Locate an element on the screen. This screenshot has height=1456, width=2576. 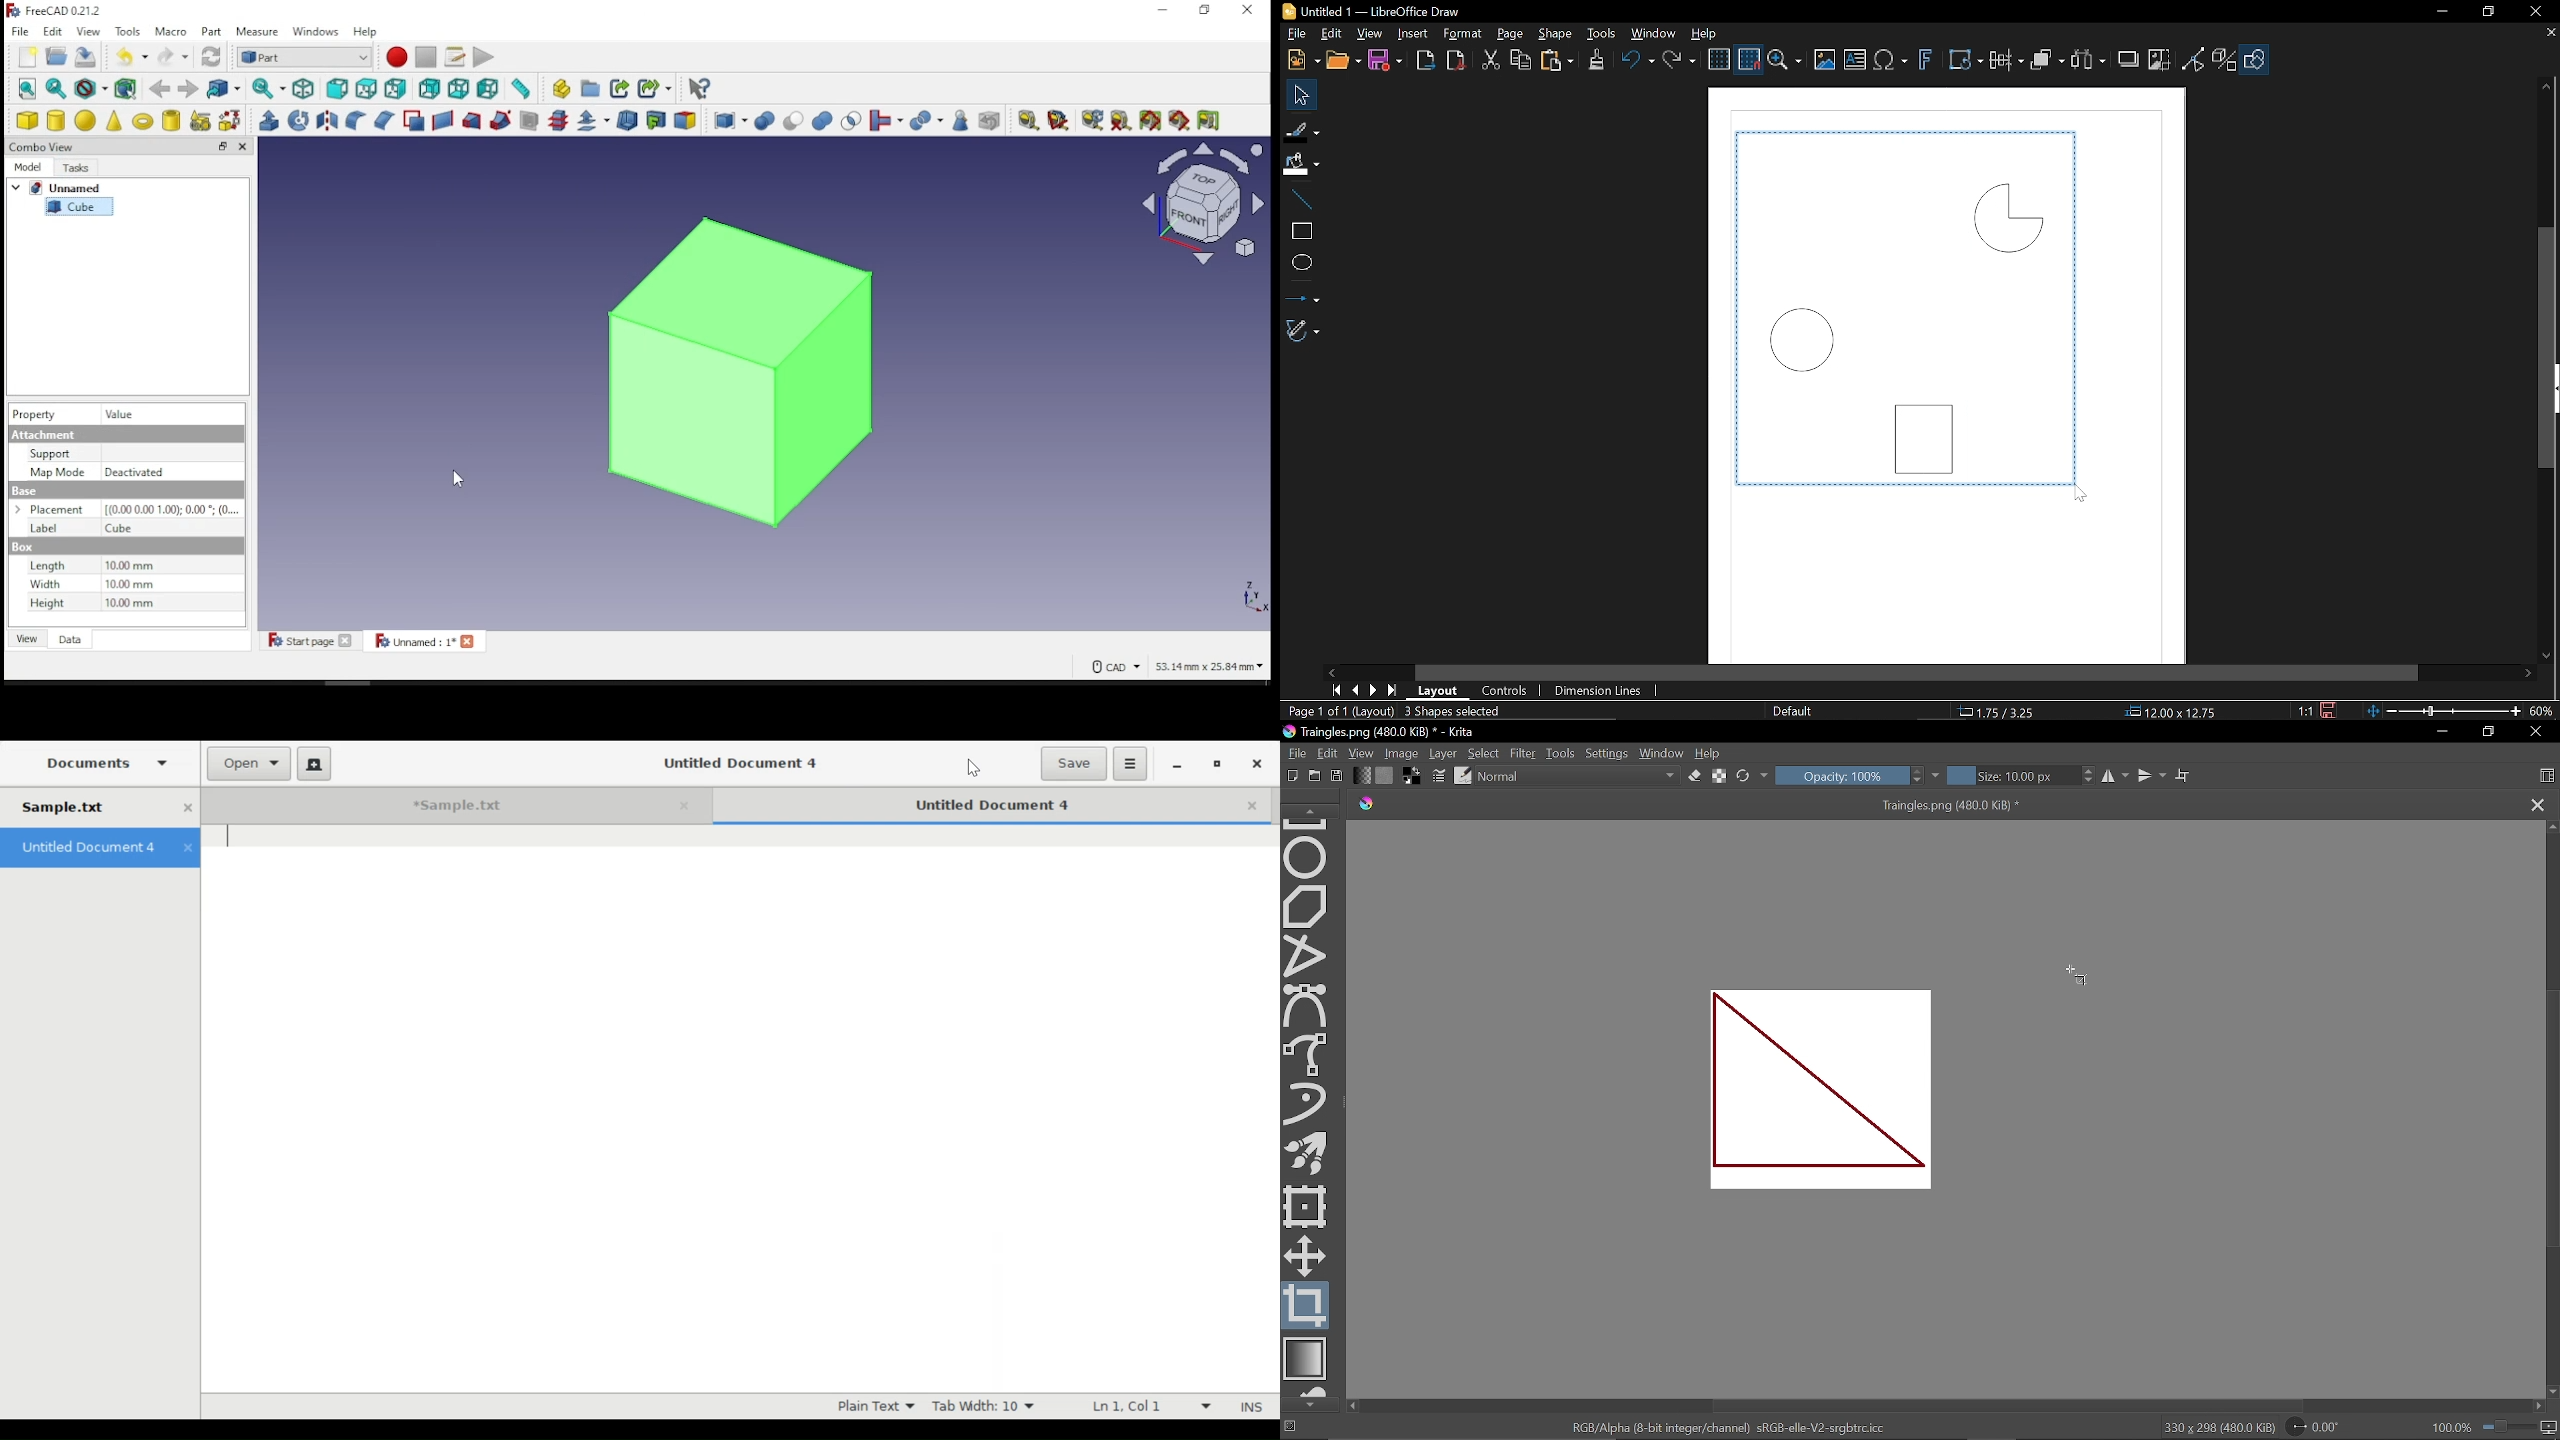
go to linked object is located at coordinates (222, 88).